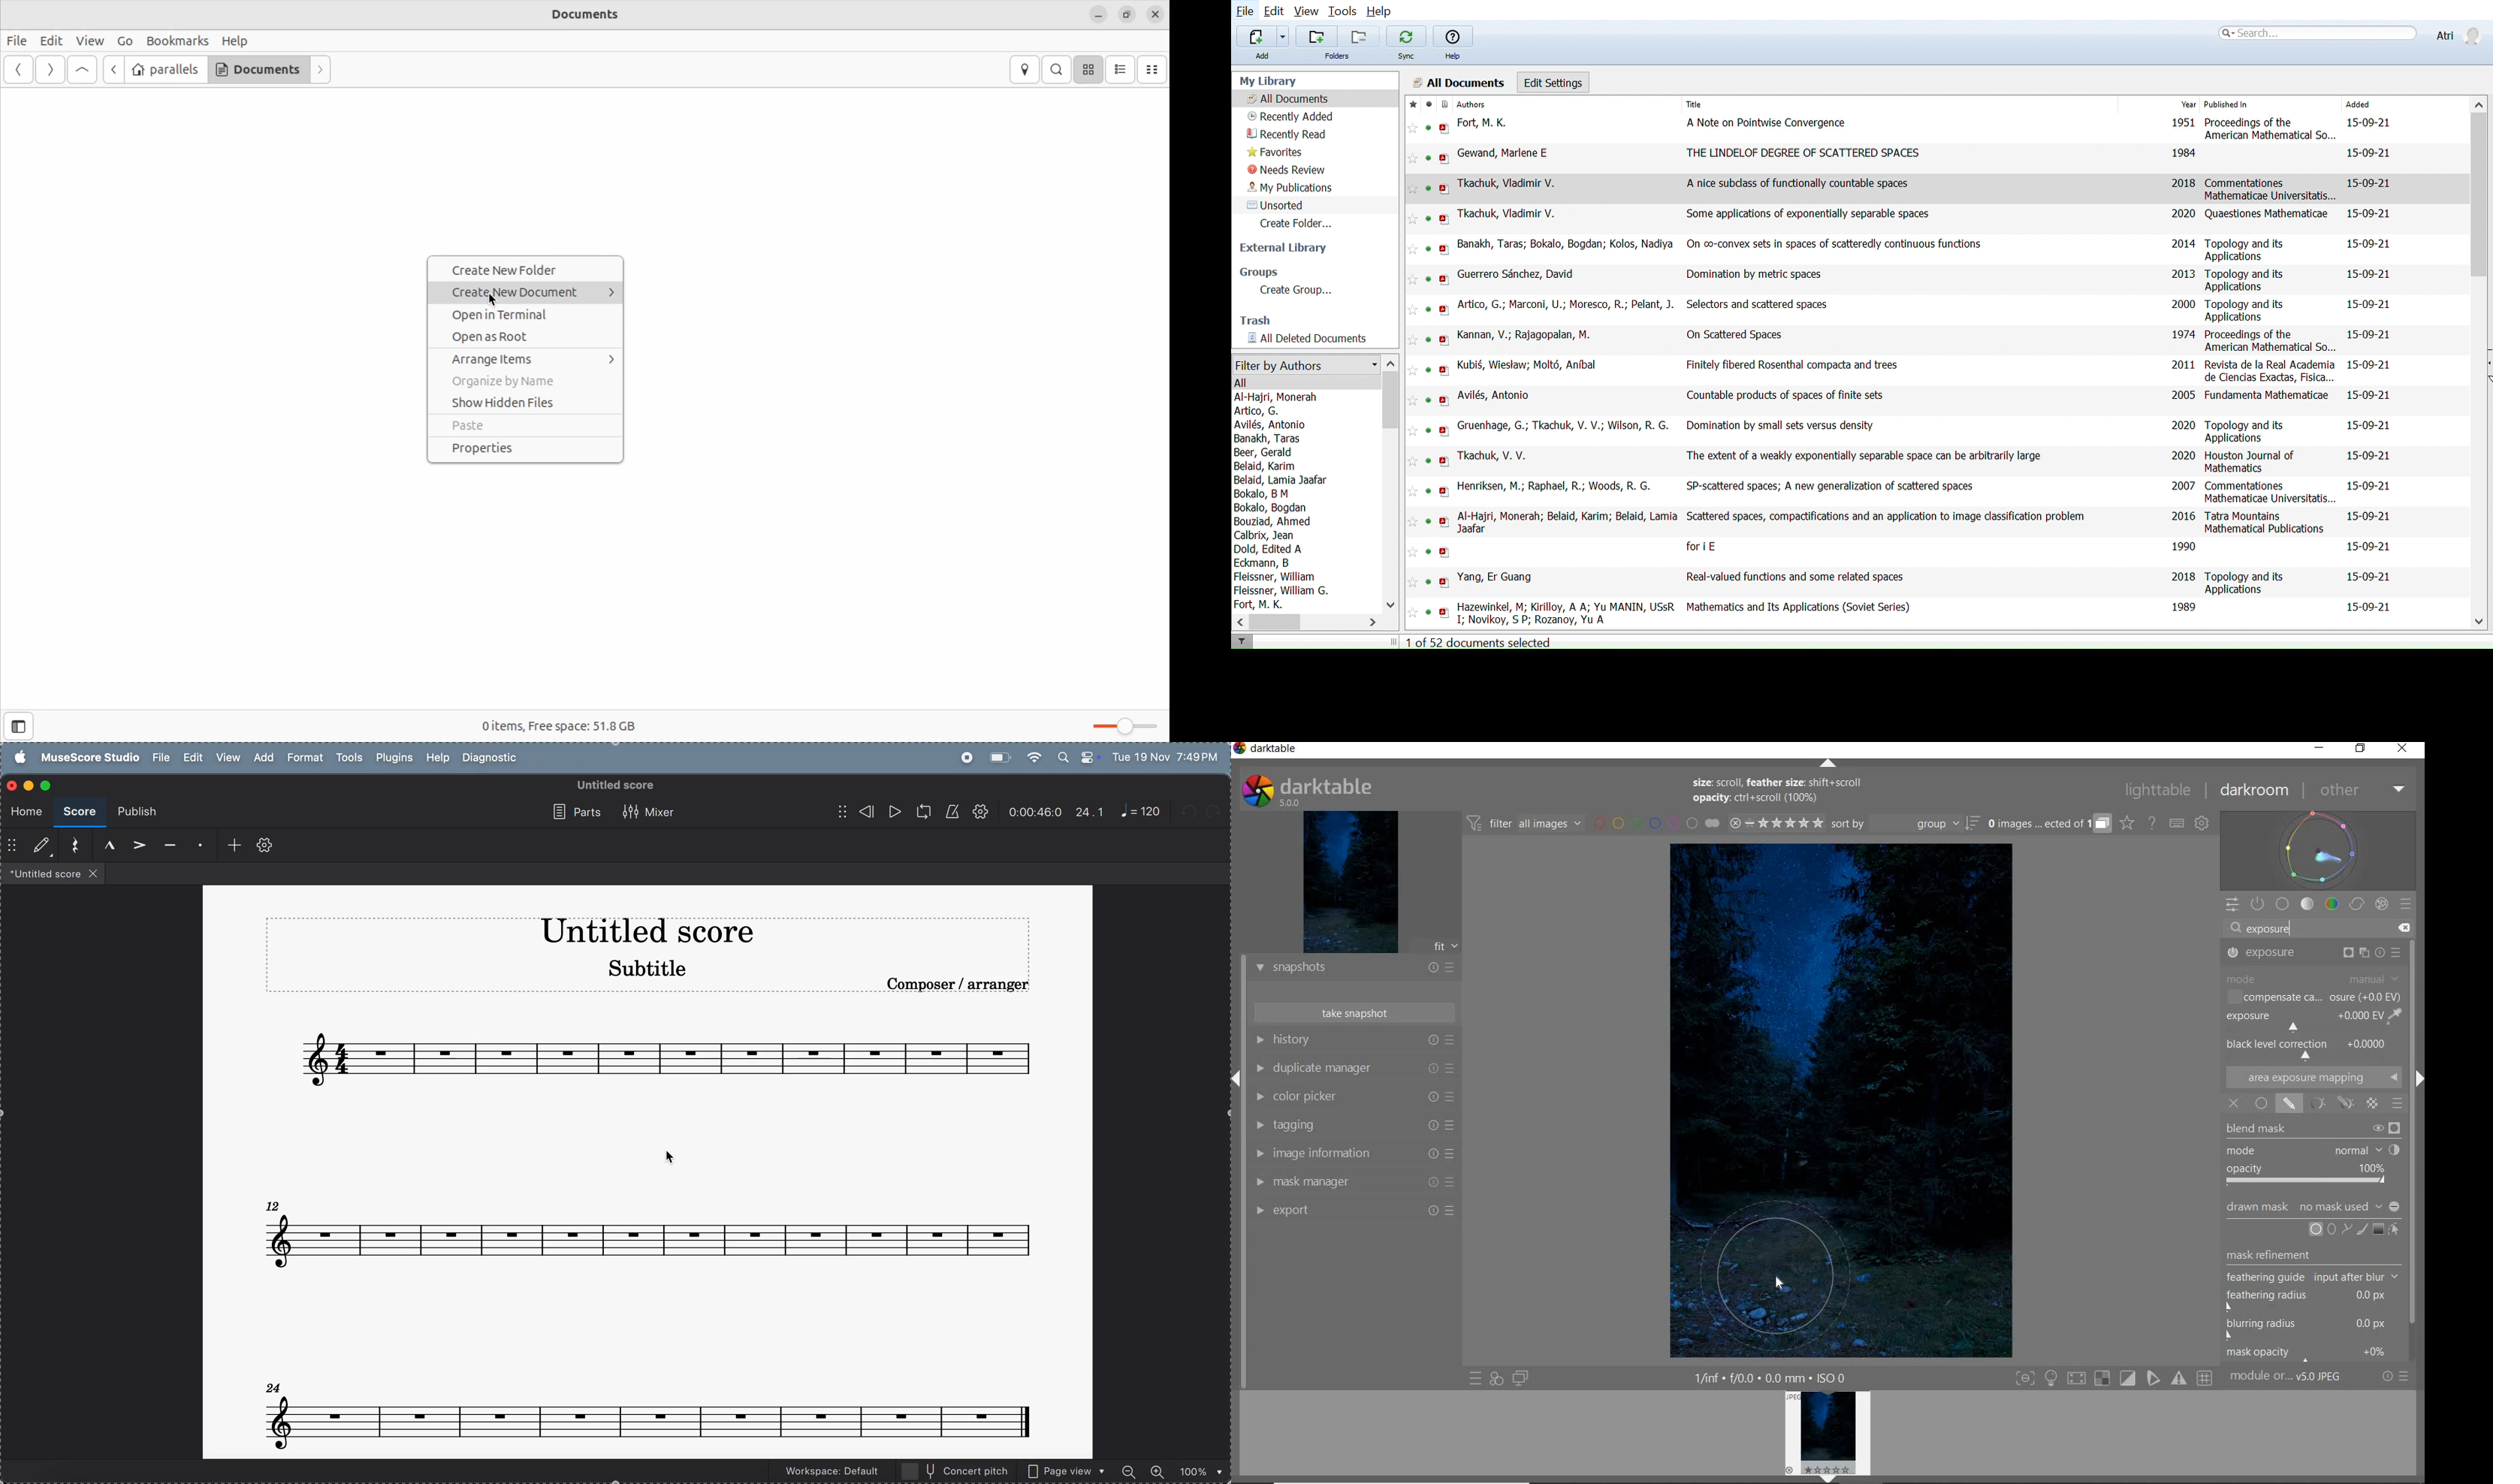 This screenshot has width=2520, height=1484. I want to click on Vertical scrollbar for filter by authors, so click(1391, 402).